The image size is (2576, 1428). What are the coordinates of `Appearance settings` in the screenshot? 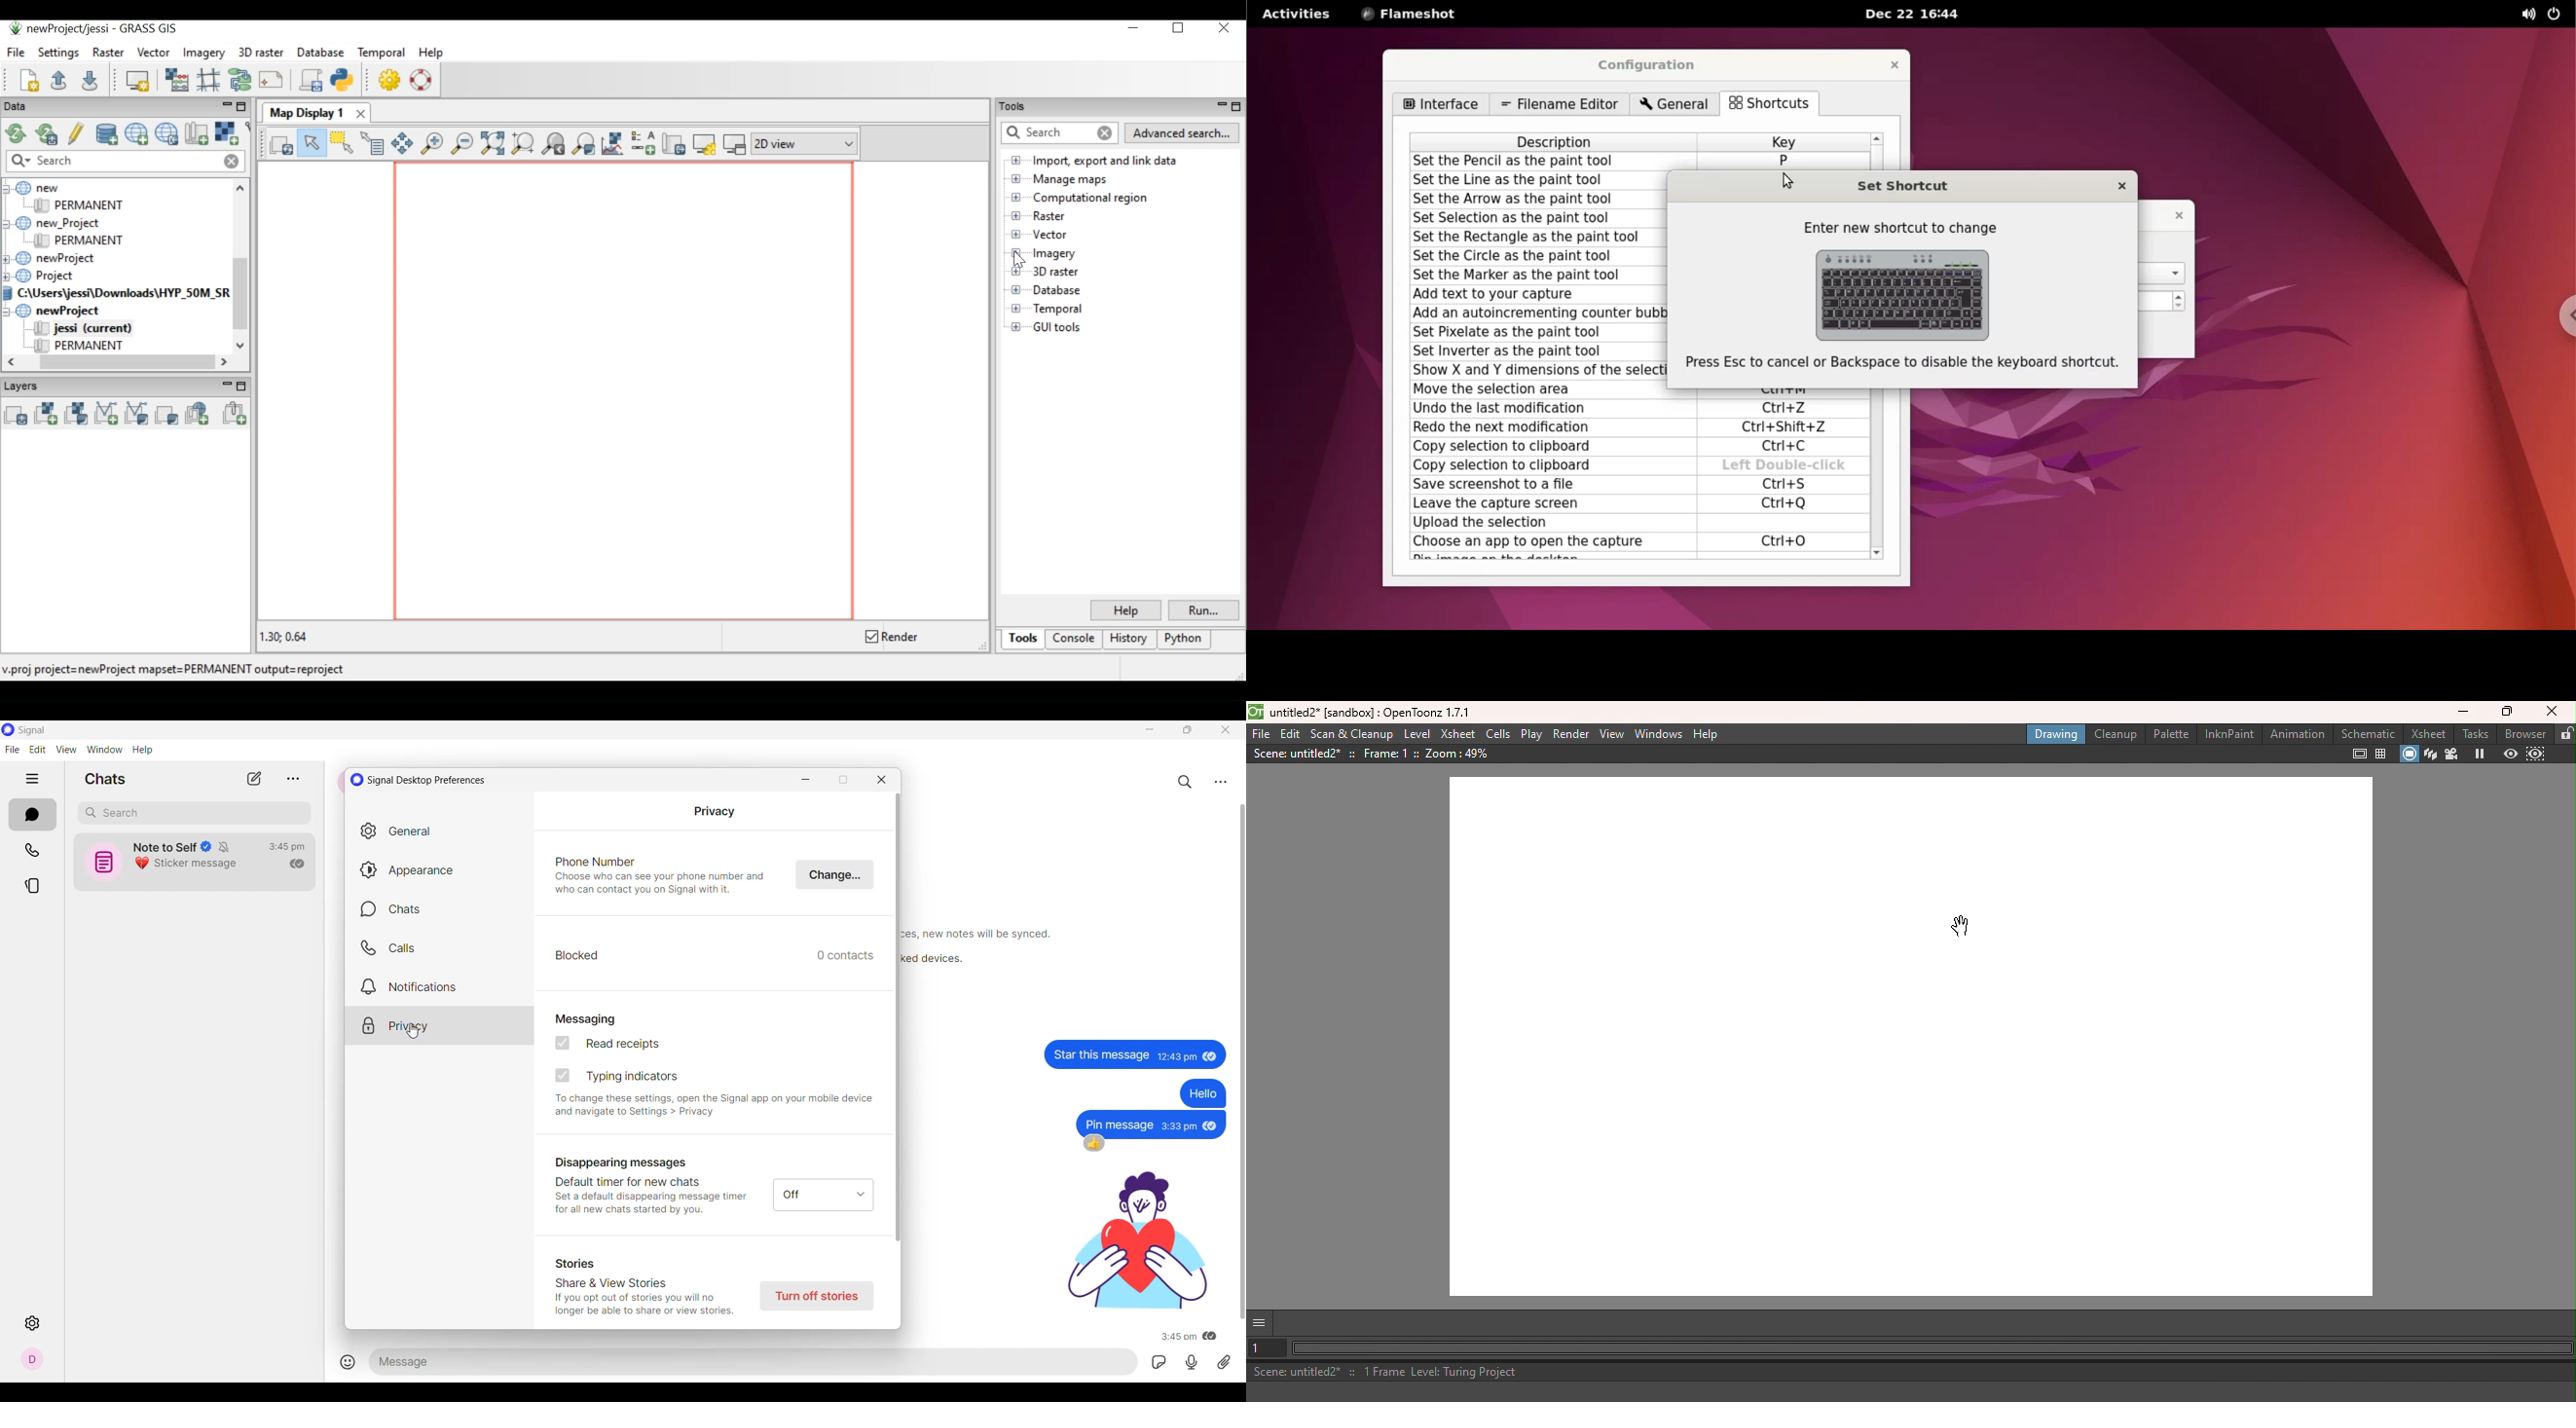 It's located at (440, 870).